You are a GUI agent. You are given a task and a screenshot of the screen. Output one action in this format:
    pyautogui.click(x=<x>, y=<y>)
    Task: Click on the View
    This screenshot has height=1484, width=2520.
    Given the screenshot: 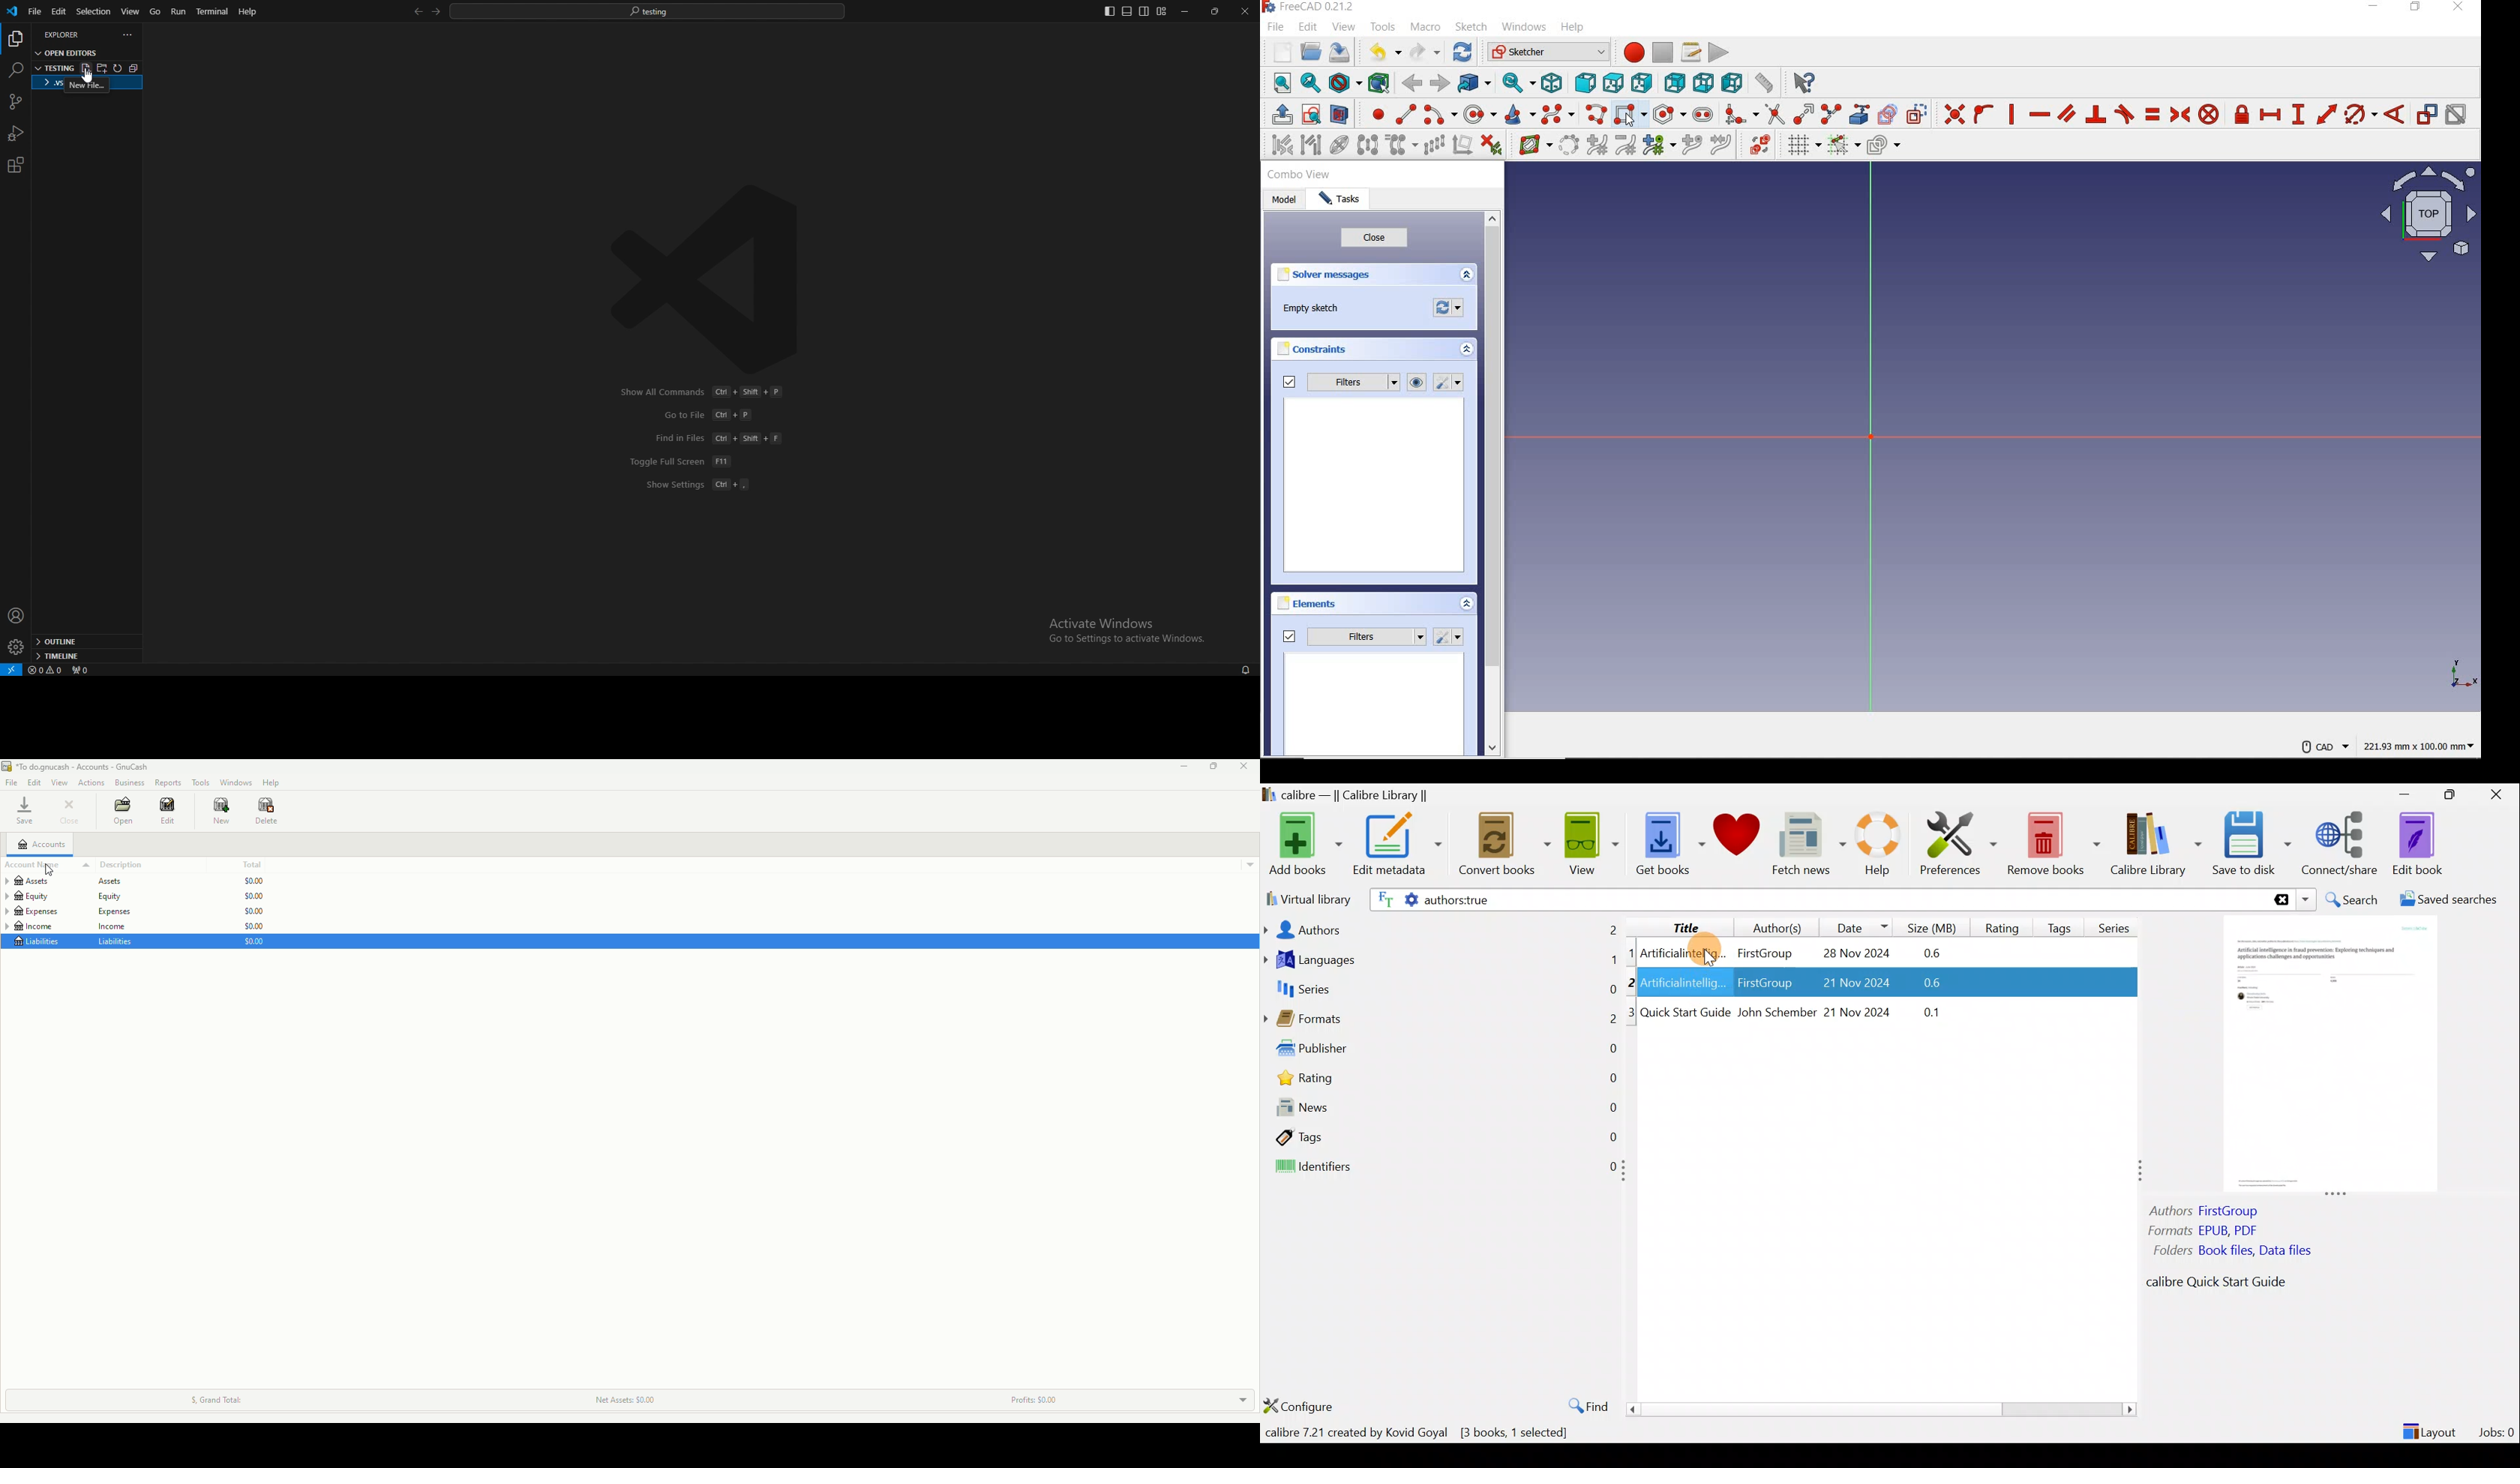 What is the action you would take?
    pyautogui.click(x=59, y=782)
    